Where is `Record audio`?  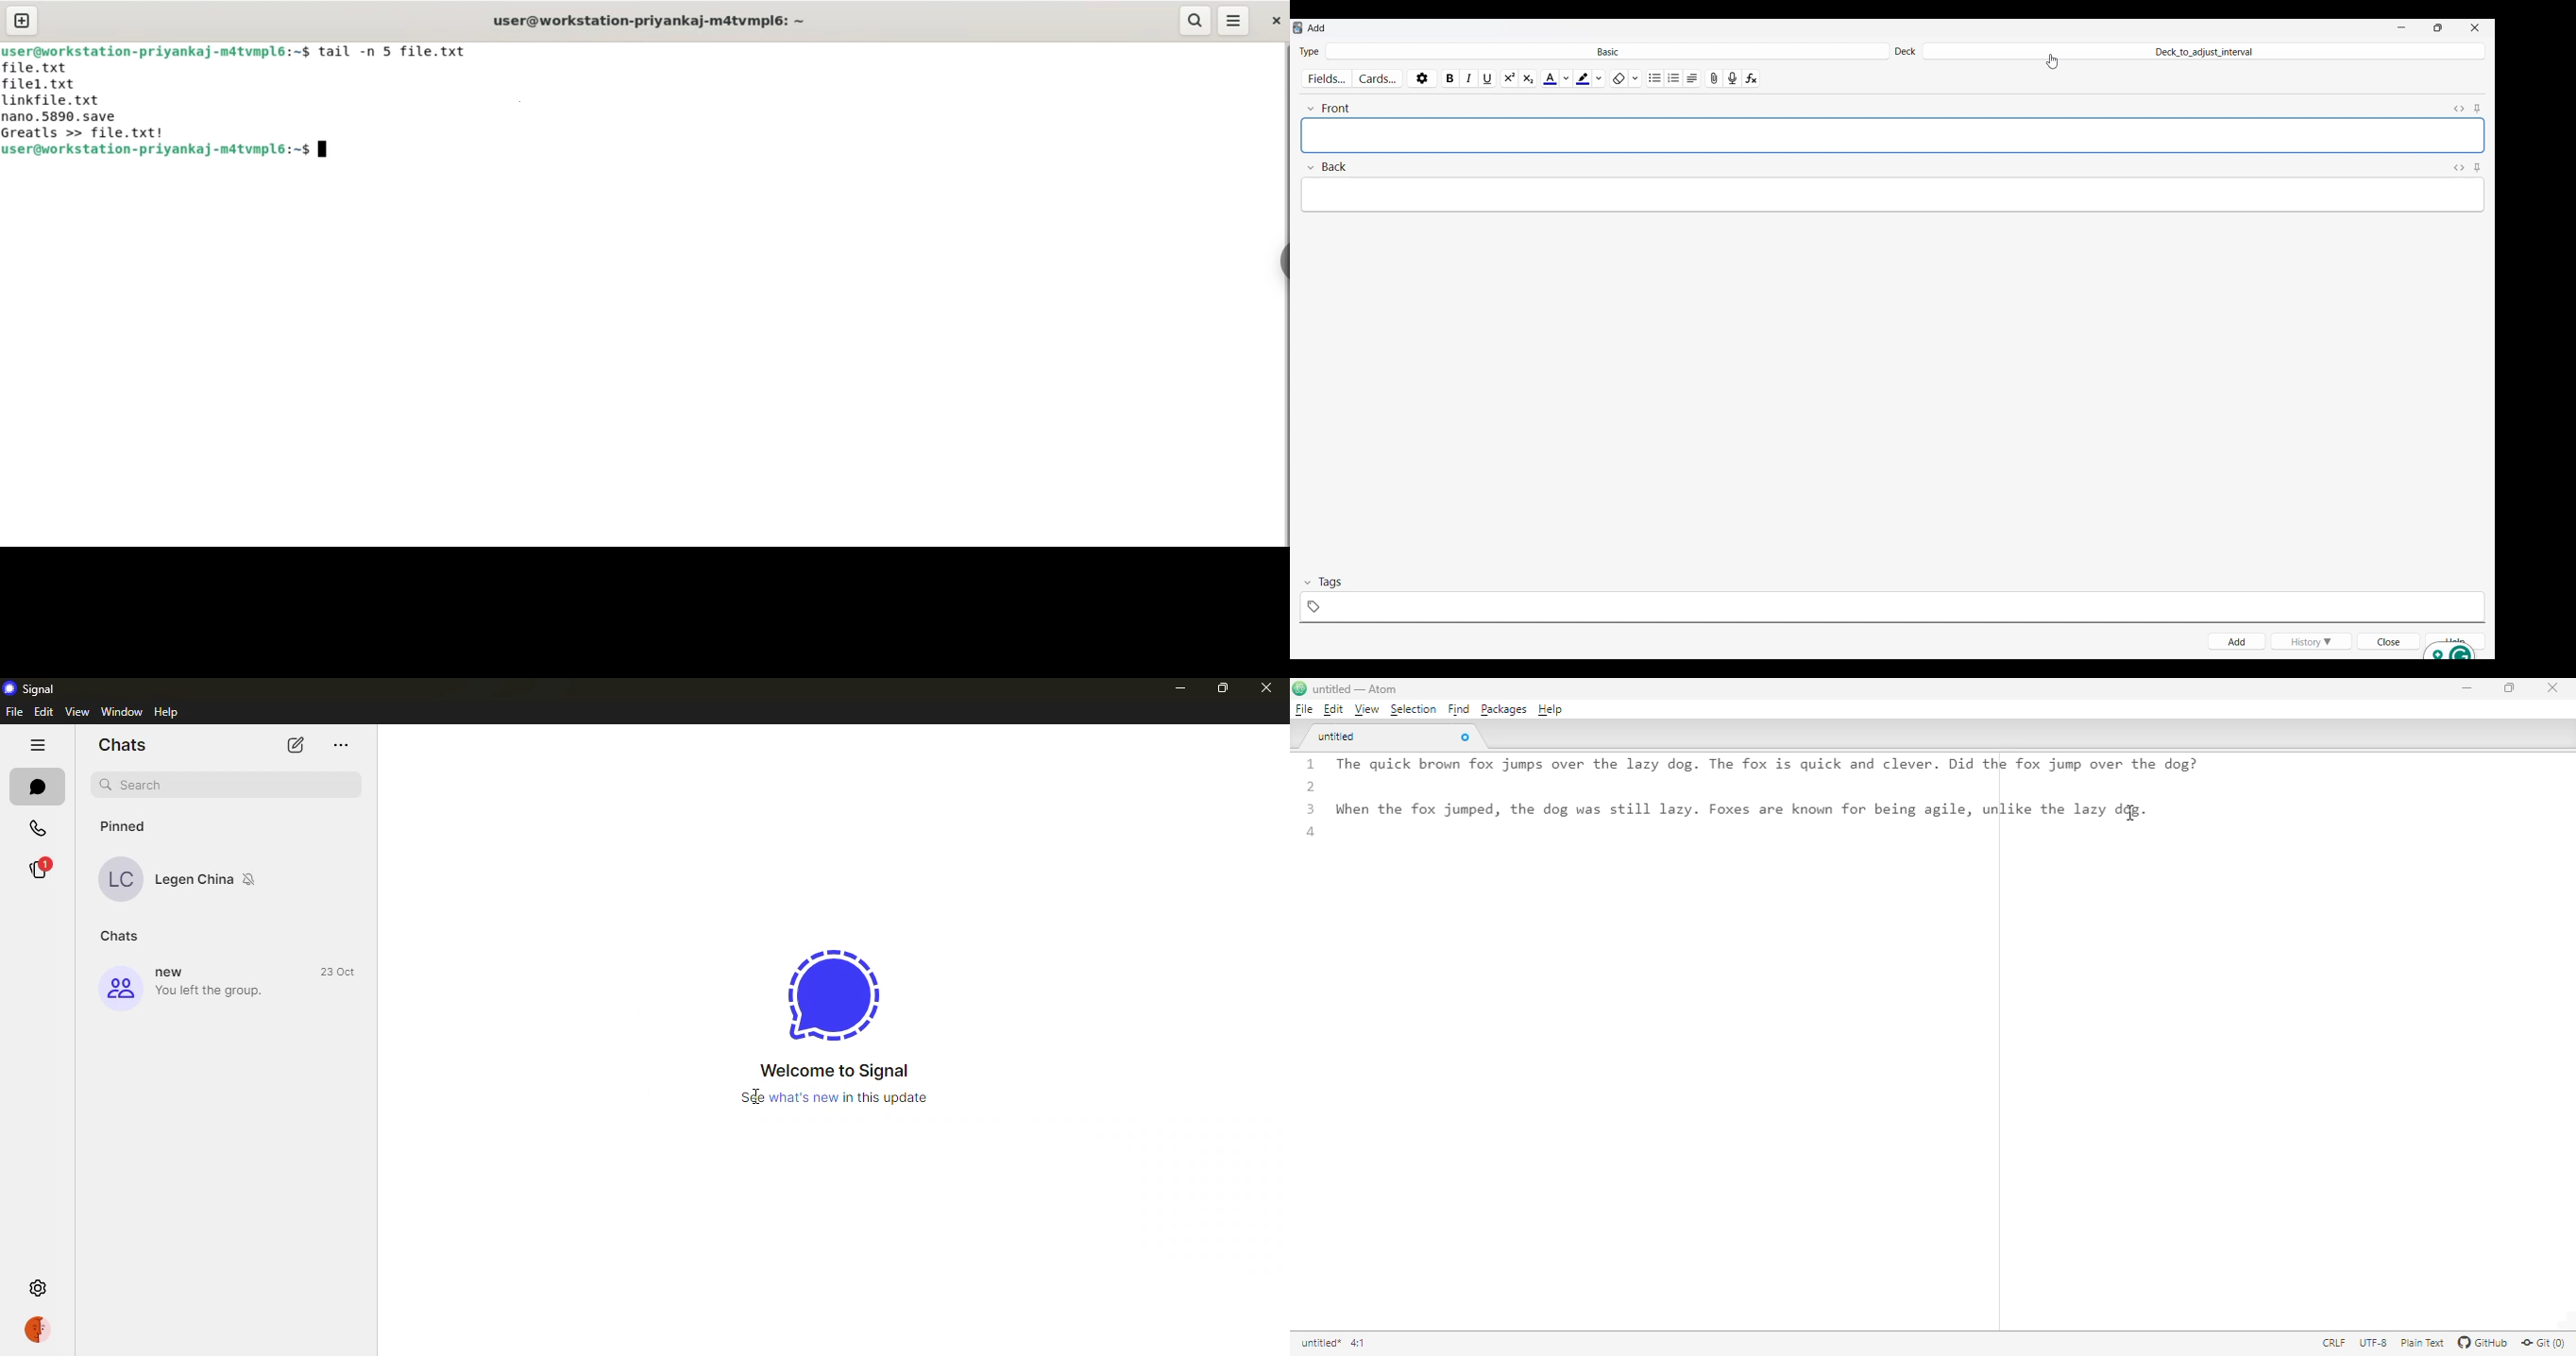 Record audio is located at coordinates (1732, 78).